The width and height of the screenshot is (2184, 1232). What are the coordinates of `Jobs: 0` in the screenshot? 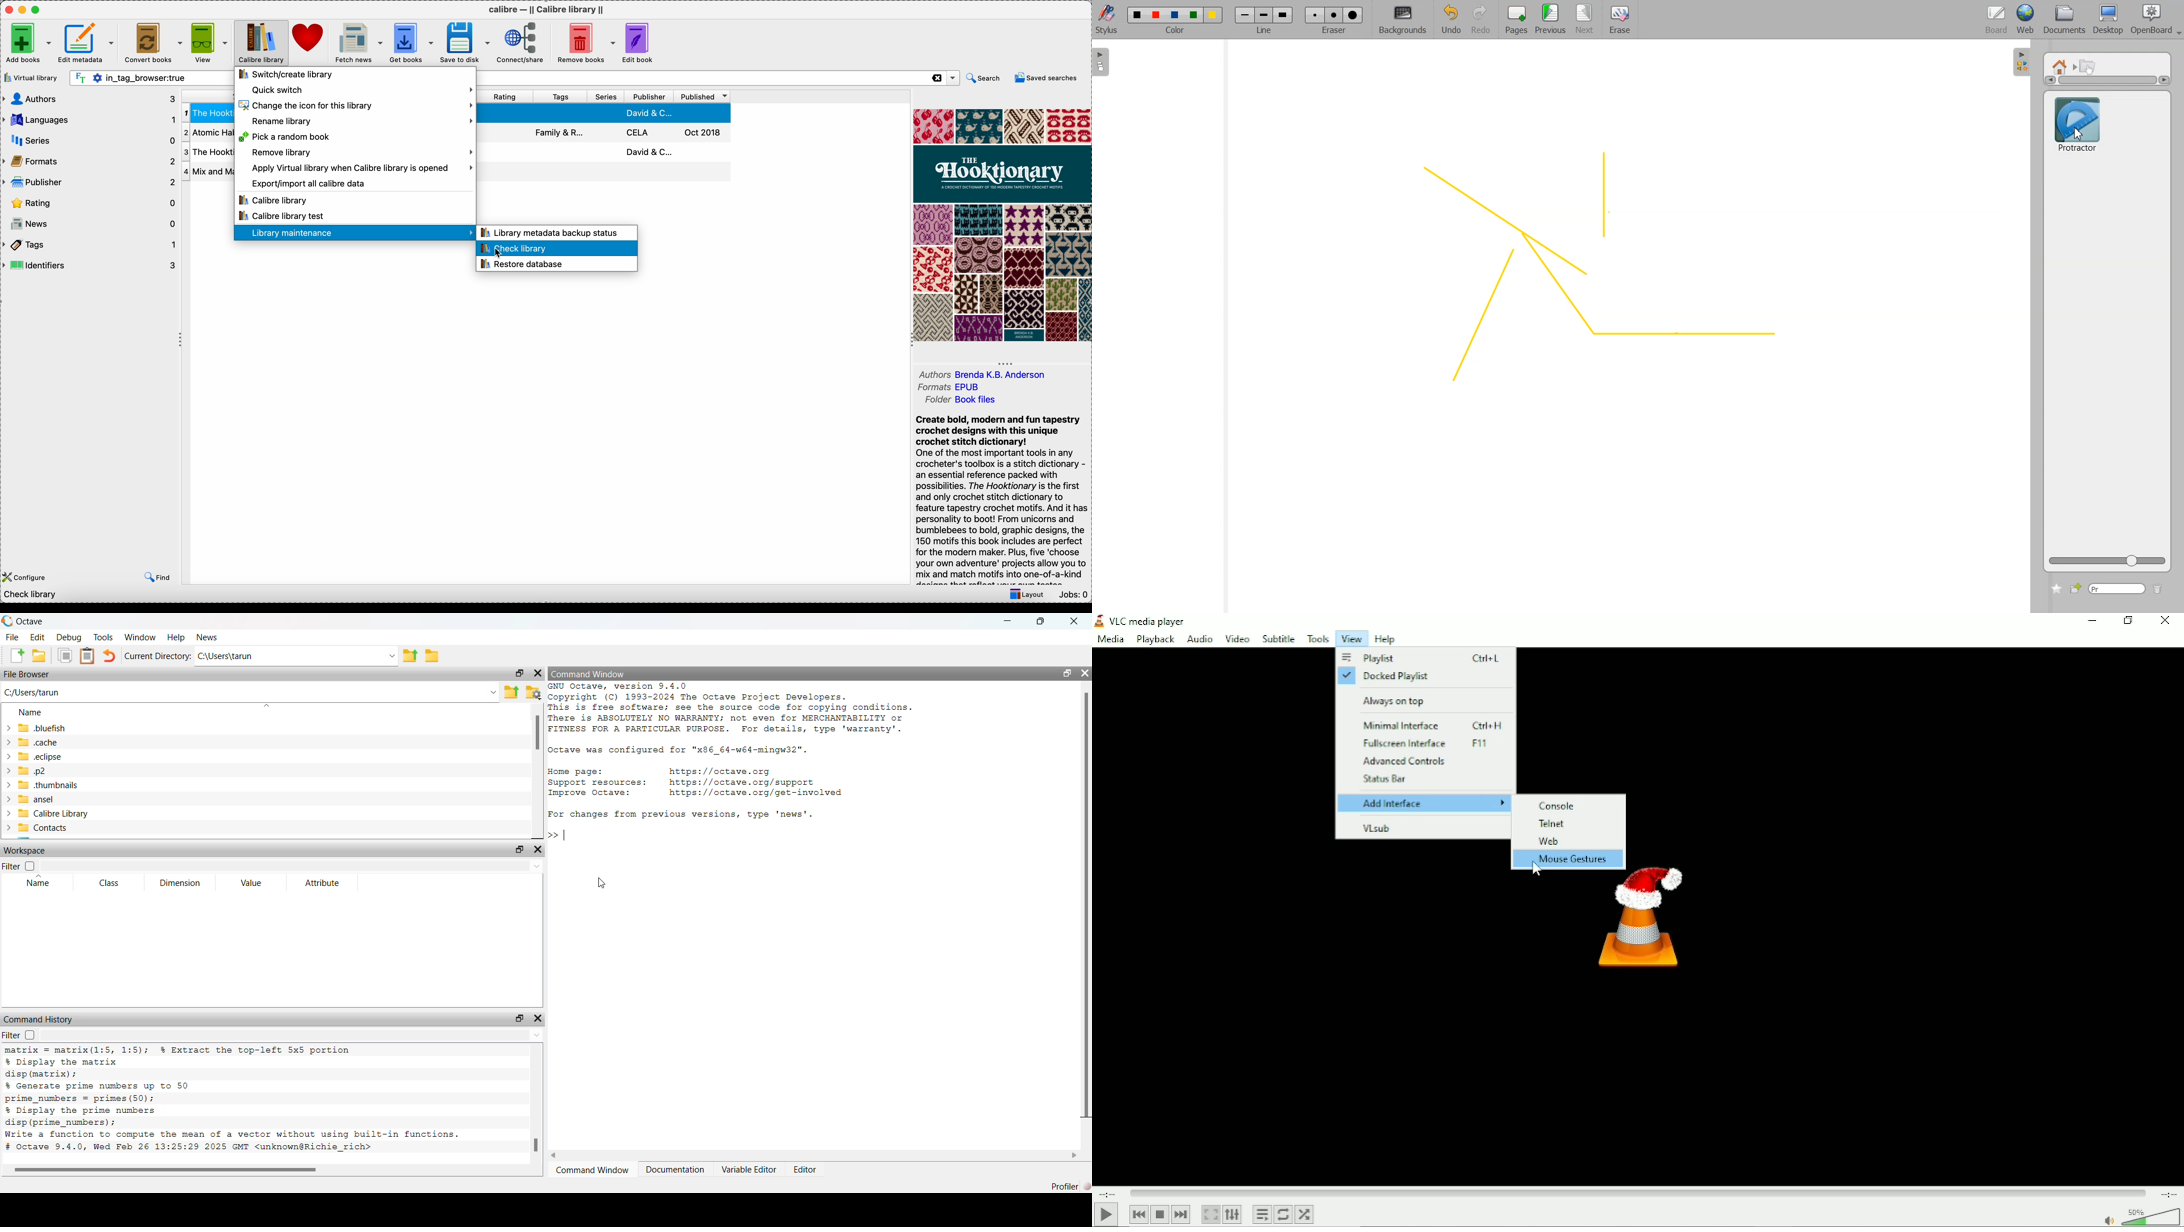 It's located at (1073, 595).